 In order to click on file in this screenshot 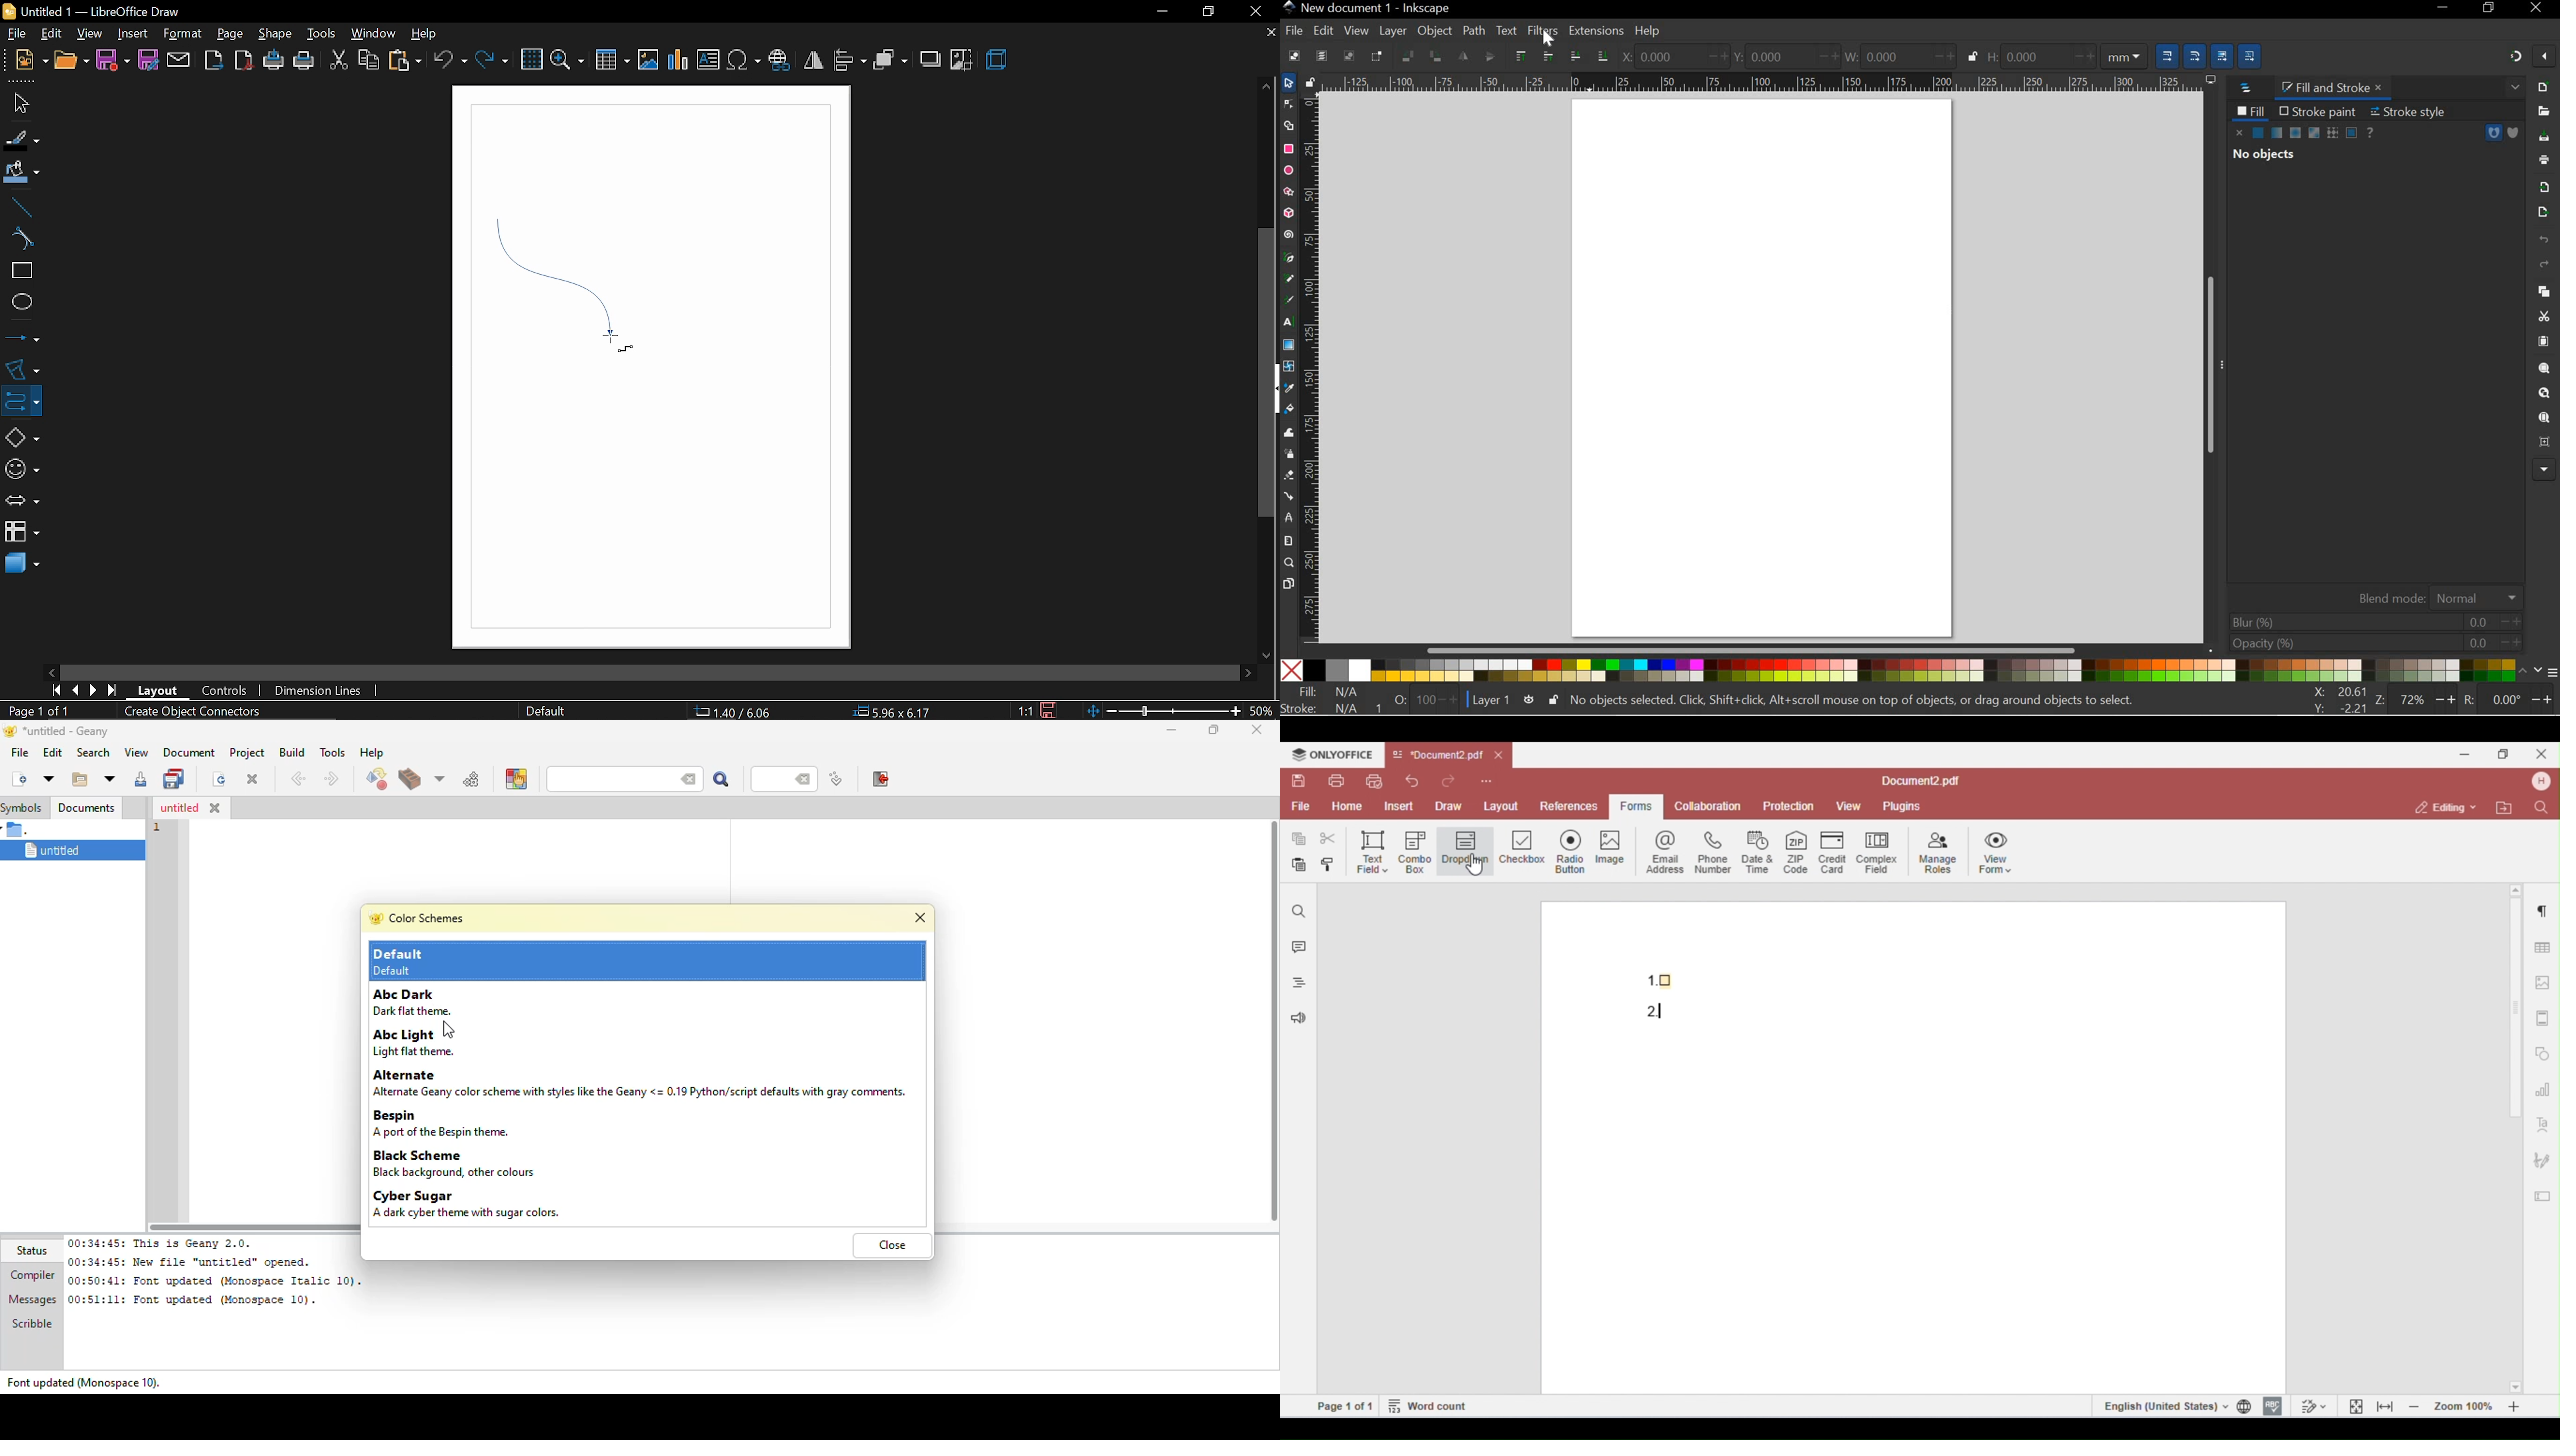, I will do `click(13, 33)`.